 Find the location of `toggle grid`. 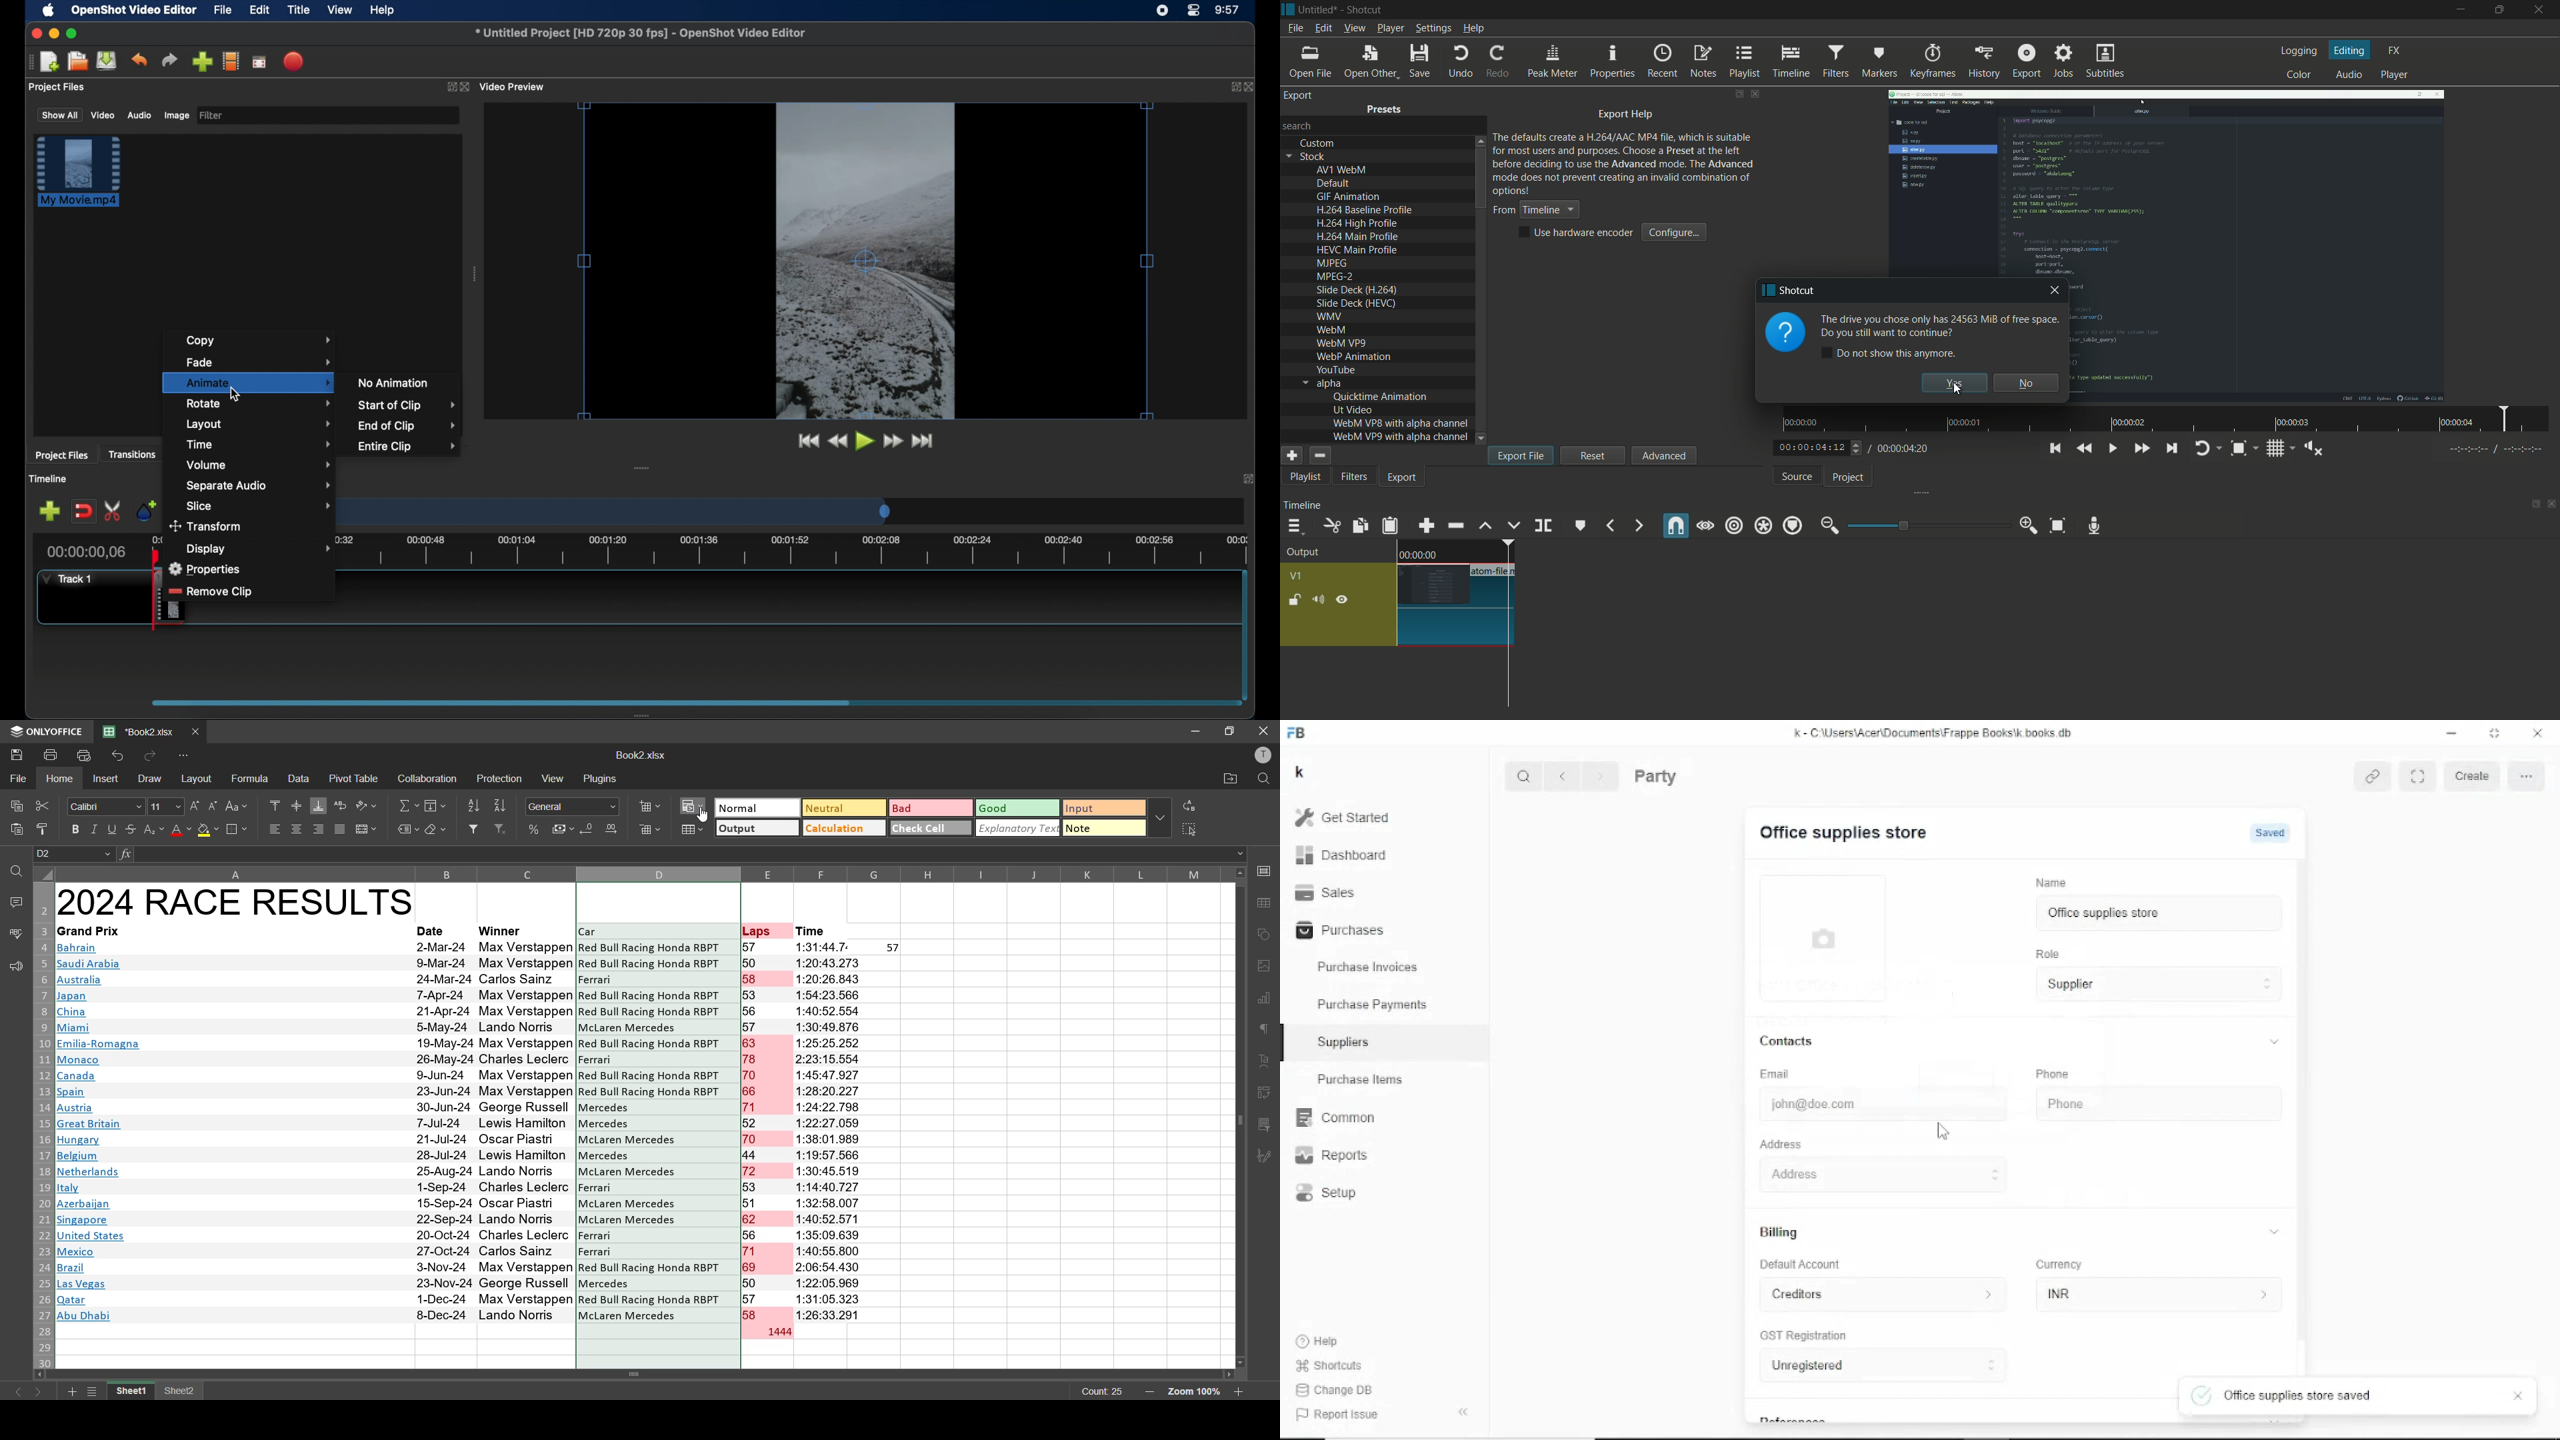

toggle grid is located at coordinates (2275, 450).